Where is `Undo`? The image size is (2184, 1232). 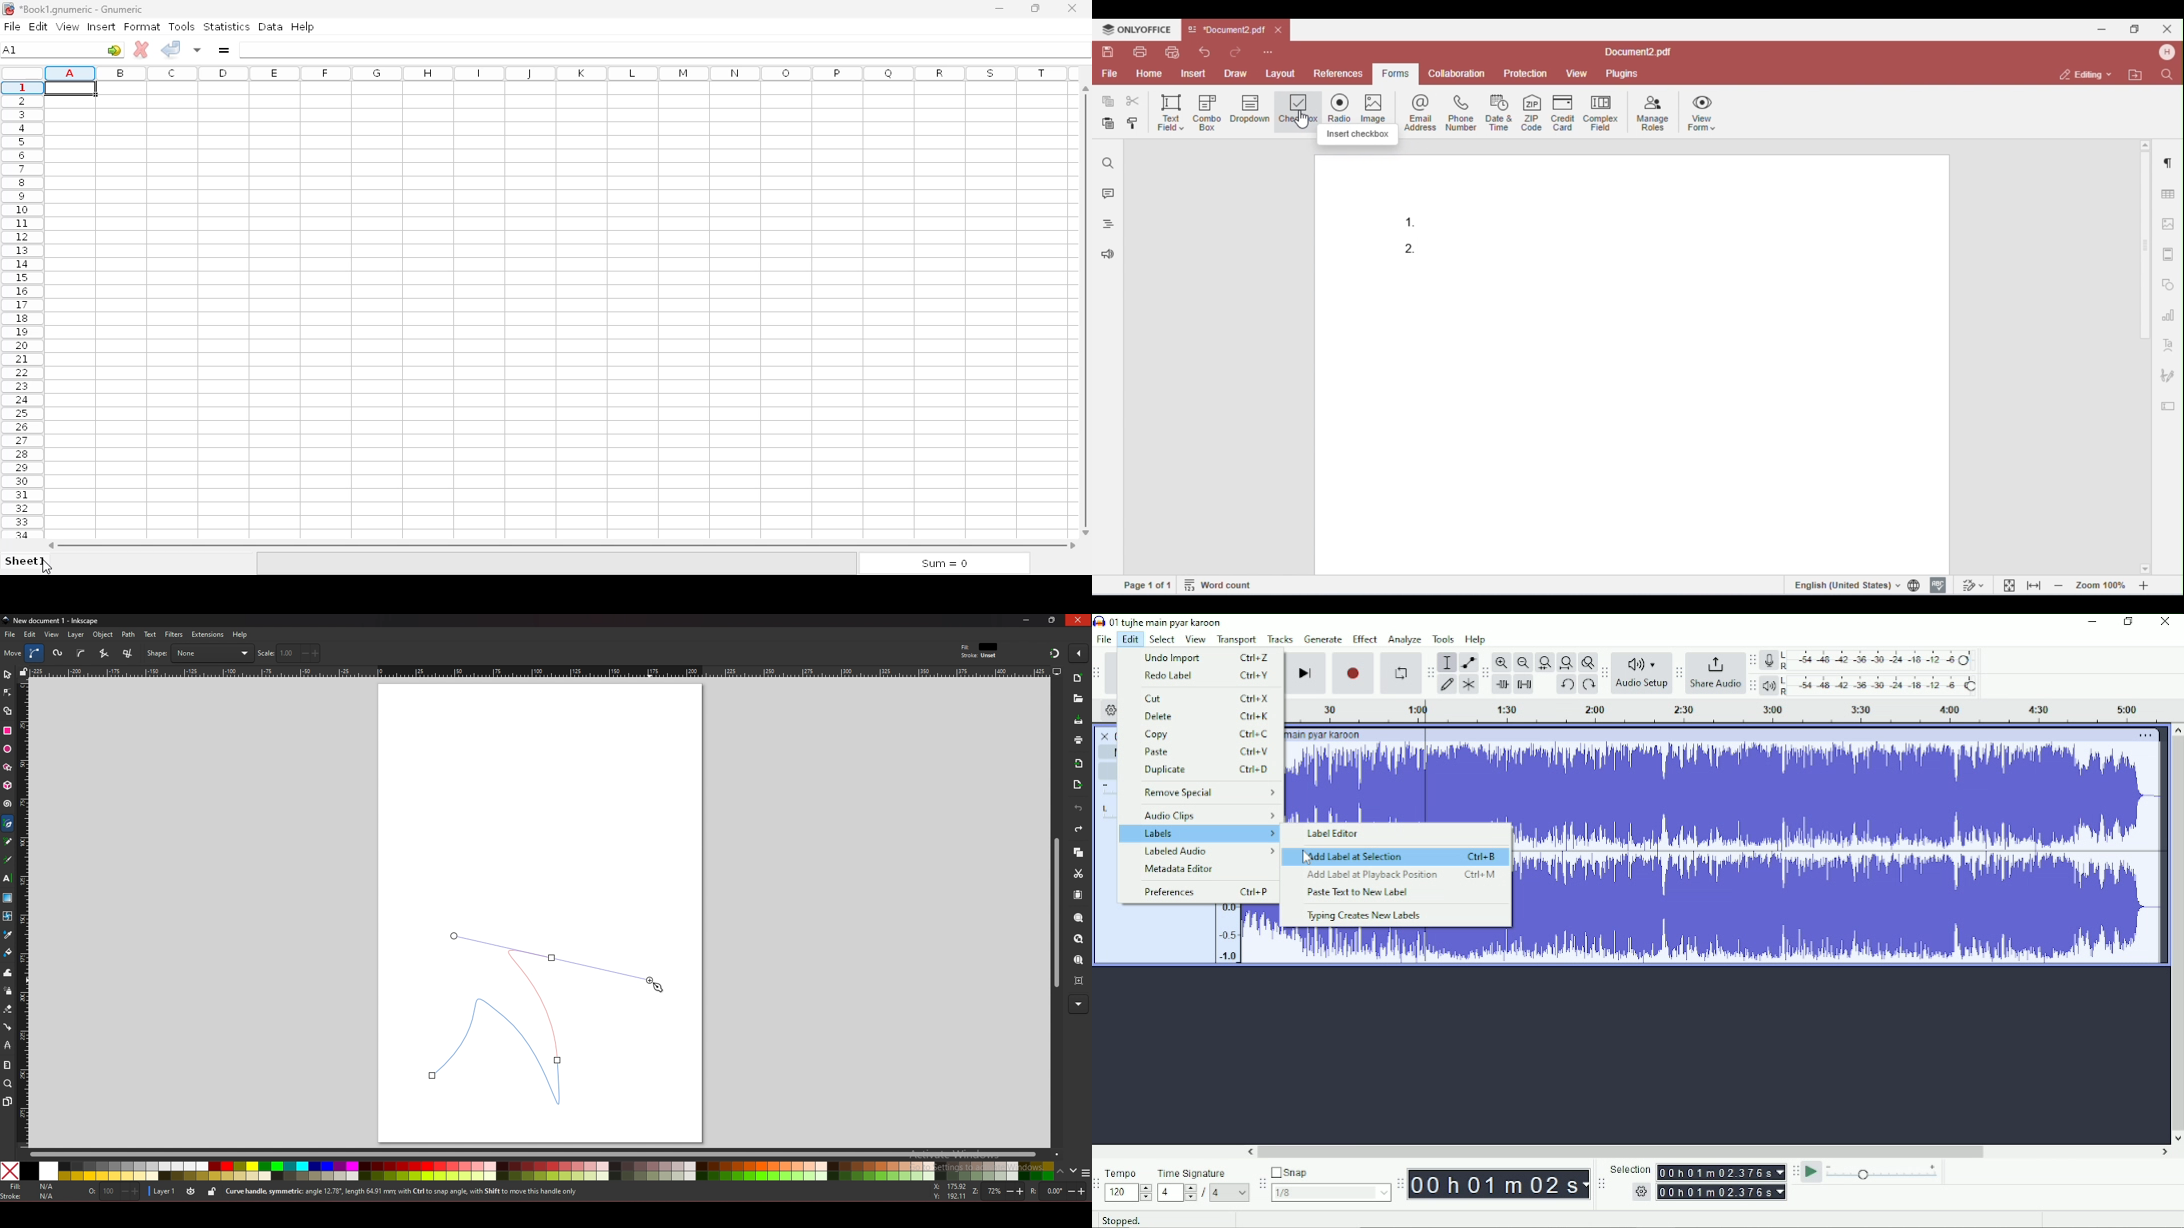
Undo is located at coordinates (1566, 684).